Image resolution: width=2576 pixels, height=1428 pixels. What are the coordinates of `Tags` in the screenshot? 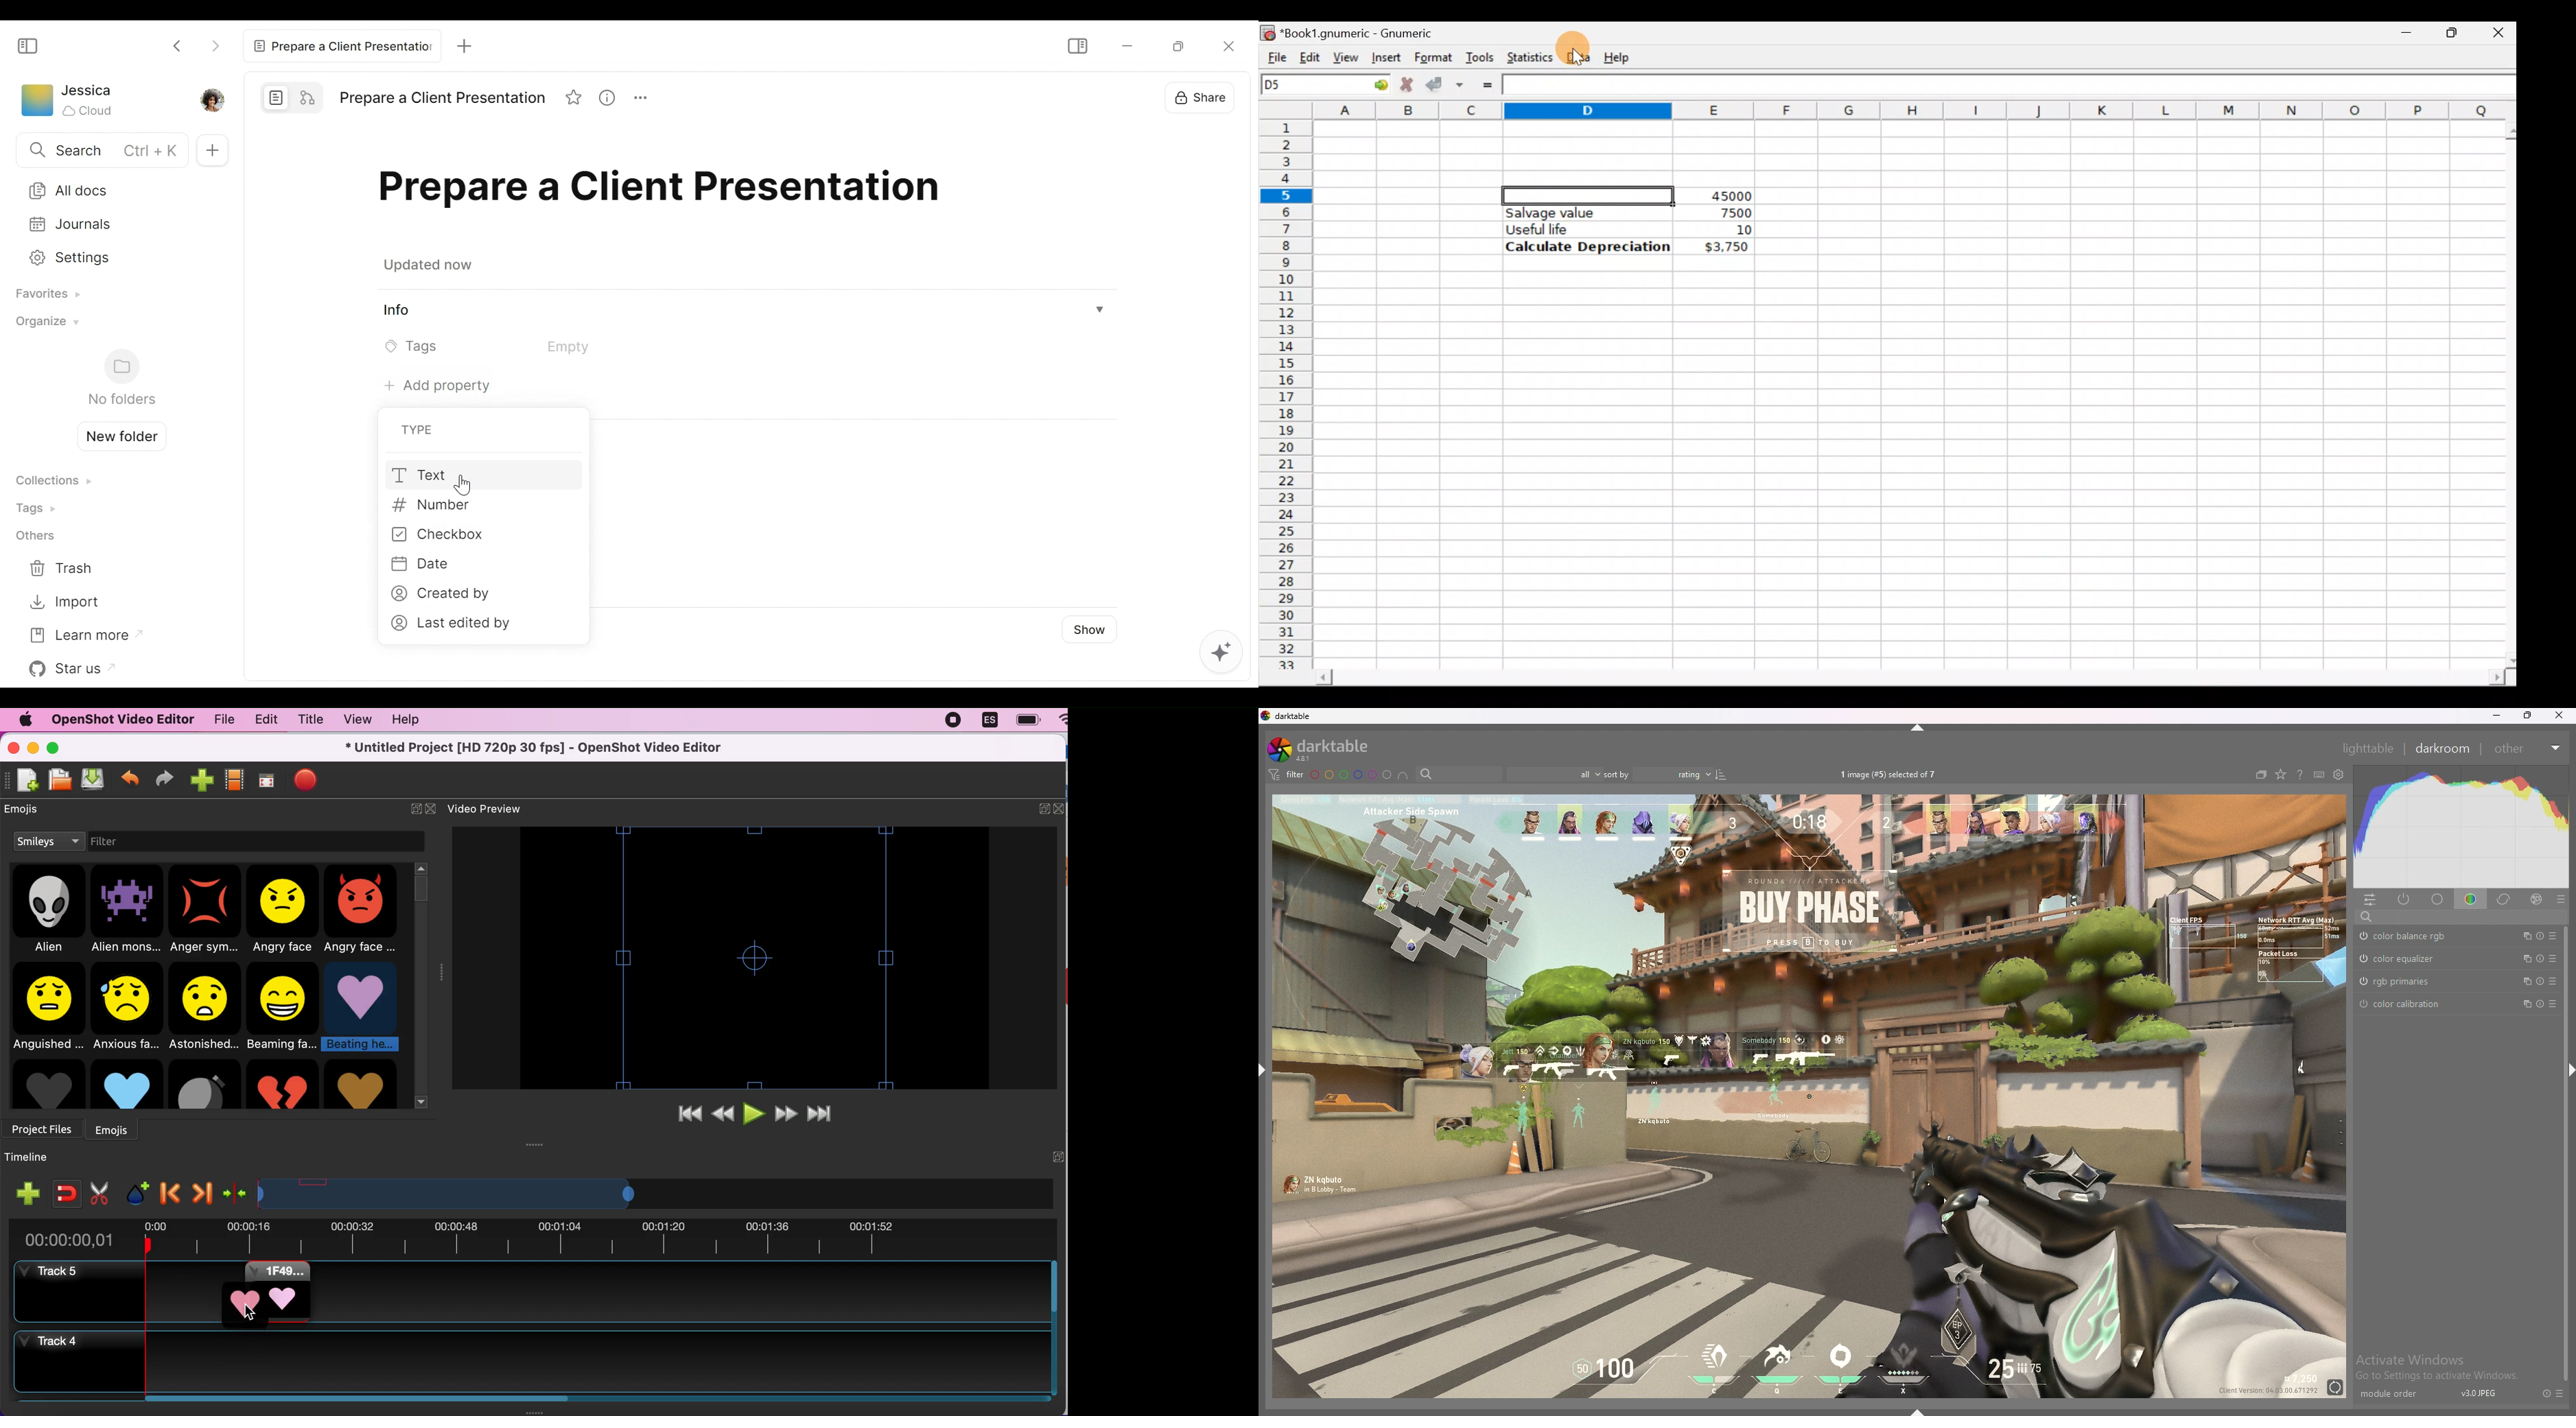 It's located at (506, 346).